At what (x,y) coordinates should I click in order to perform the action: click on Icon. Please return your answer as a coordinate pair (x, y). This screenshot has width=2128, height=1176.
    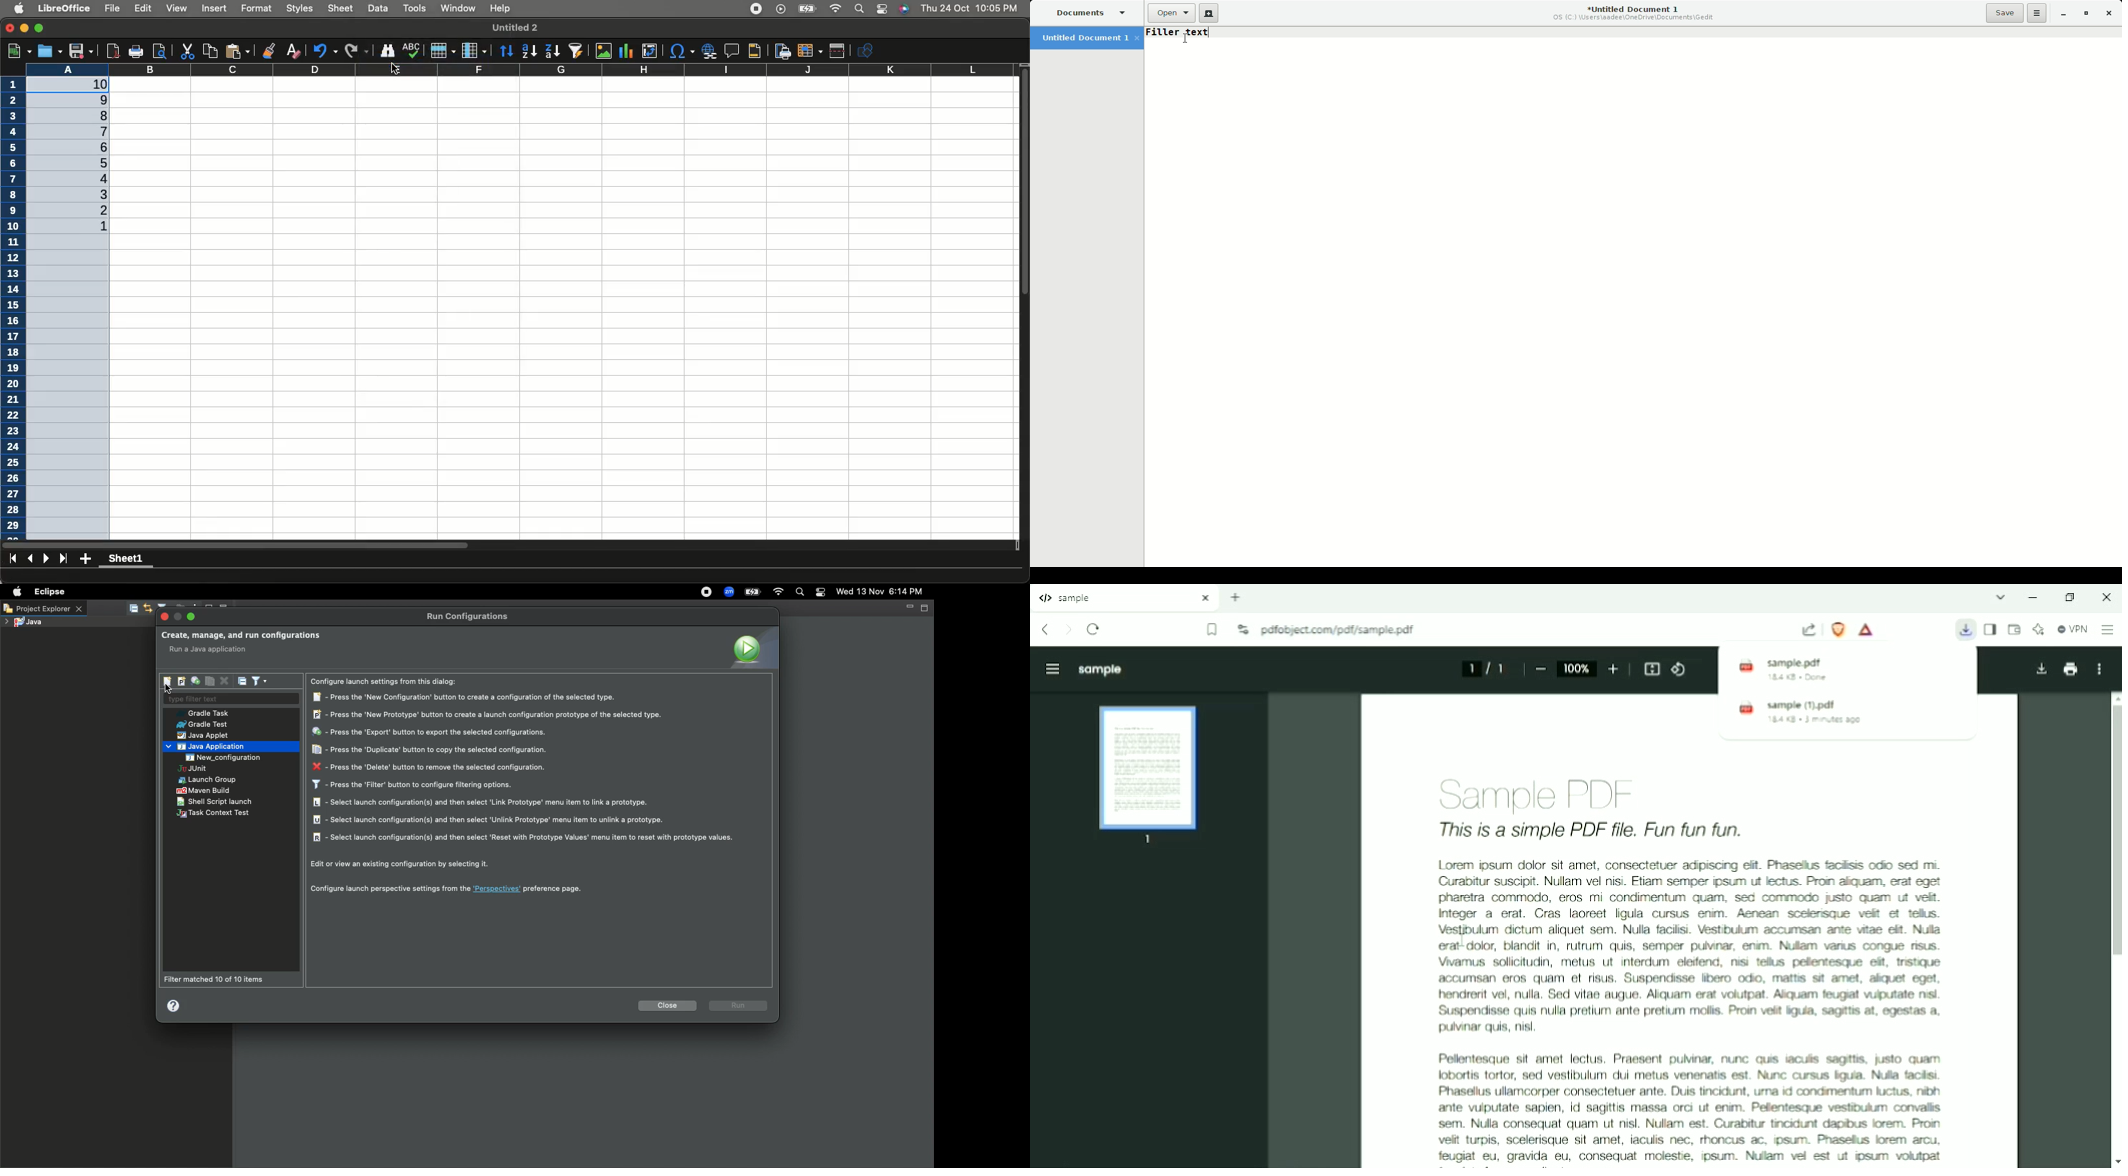
    Looking at the image, I should click on (753, 648).